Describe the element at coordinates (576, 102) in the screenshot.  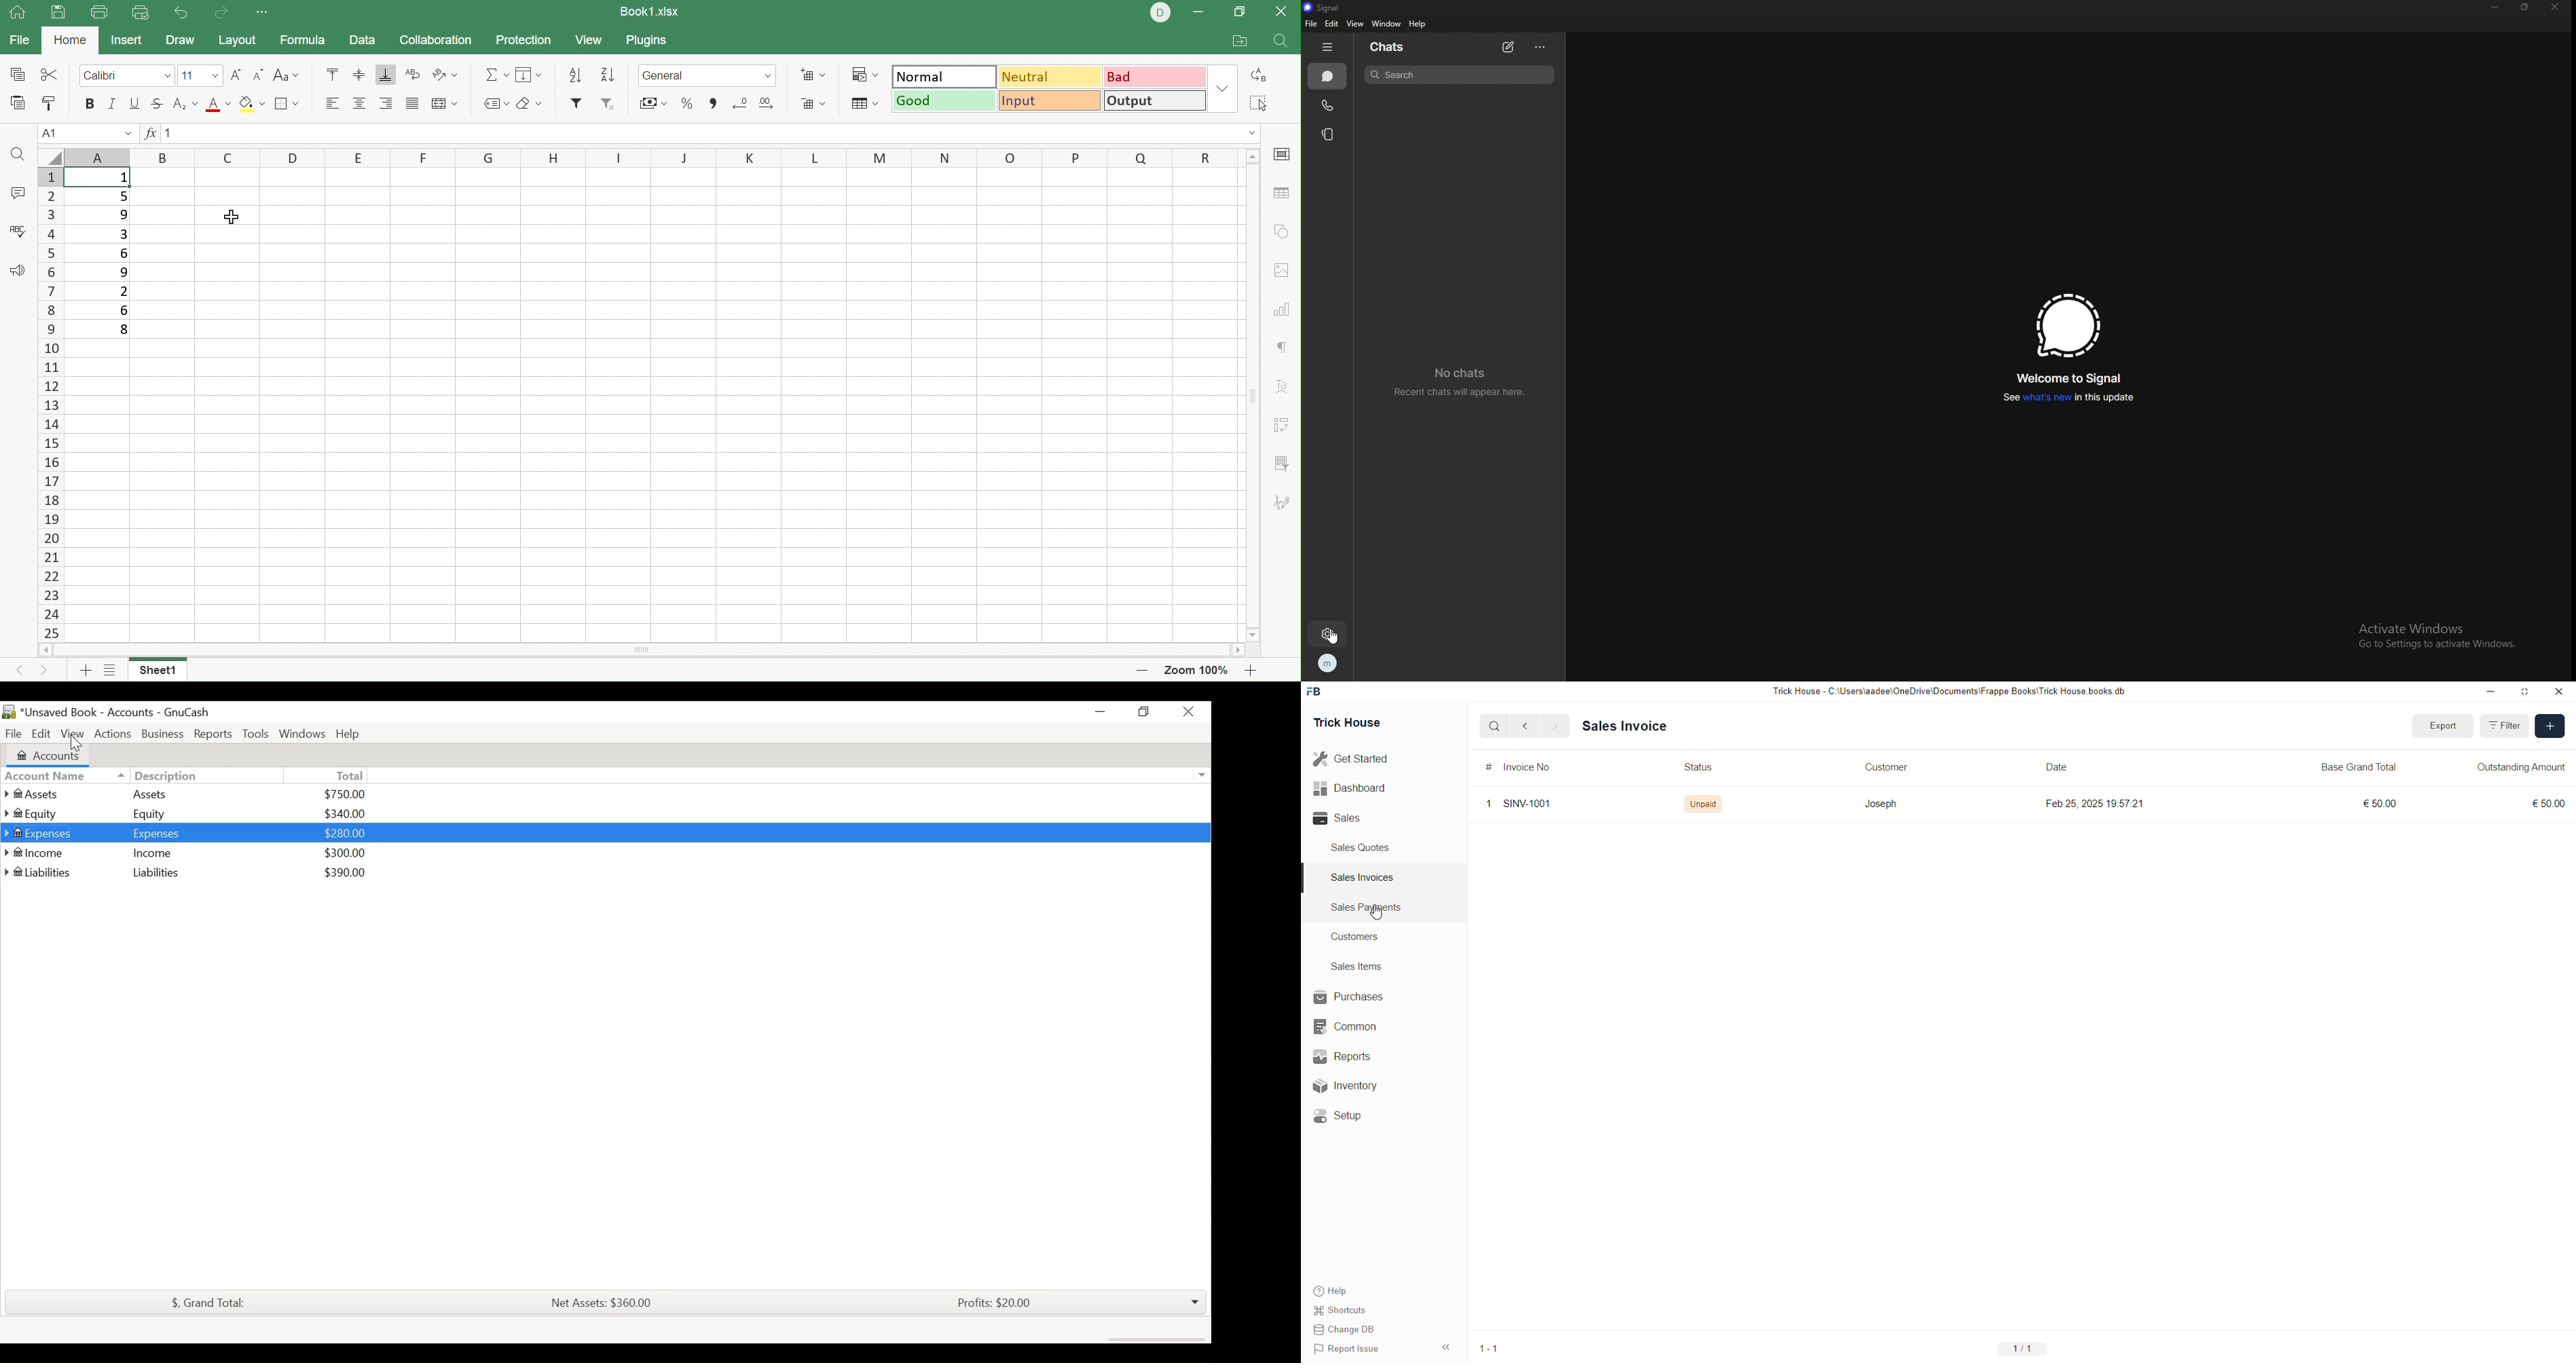
I see `Filter` at that location.